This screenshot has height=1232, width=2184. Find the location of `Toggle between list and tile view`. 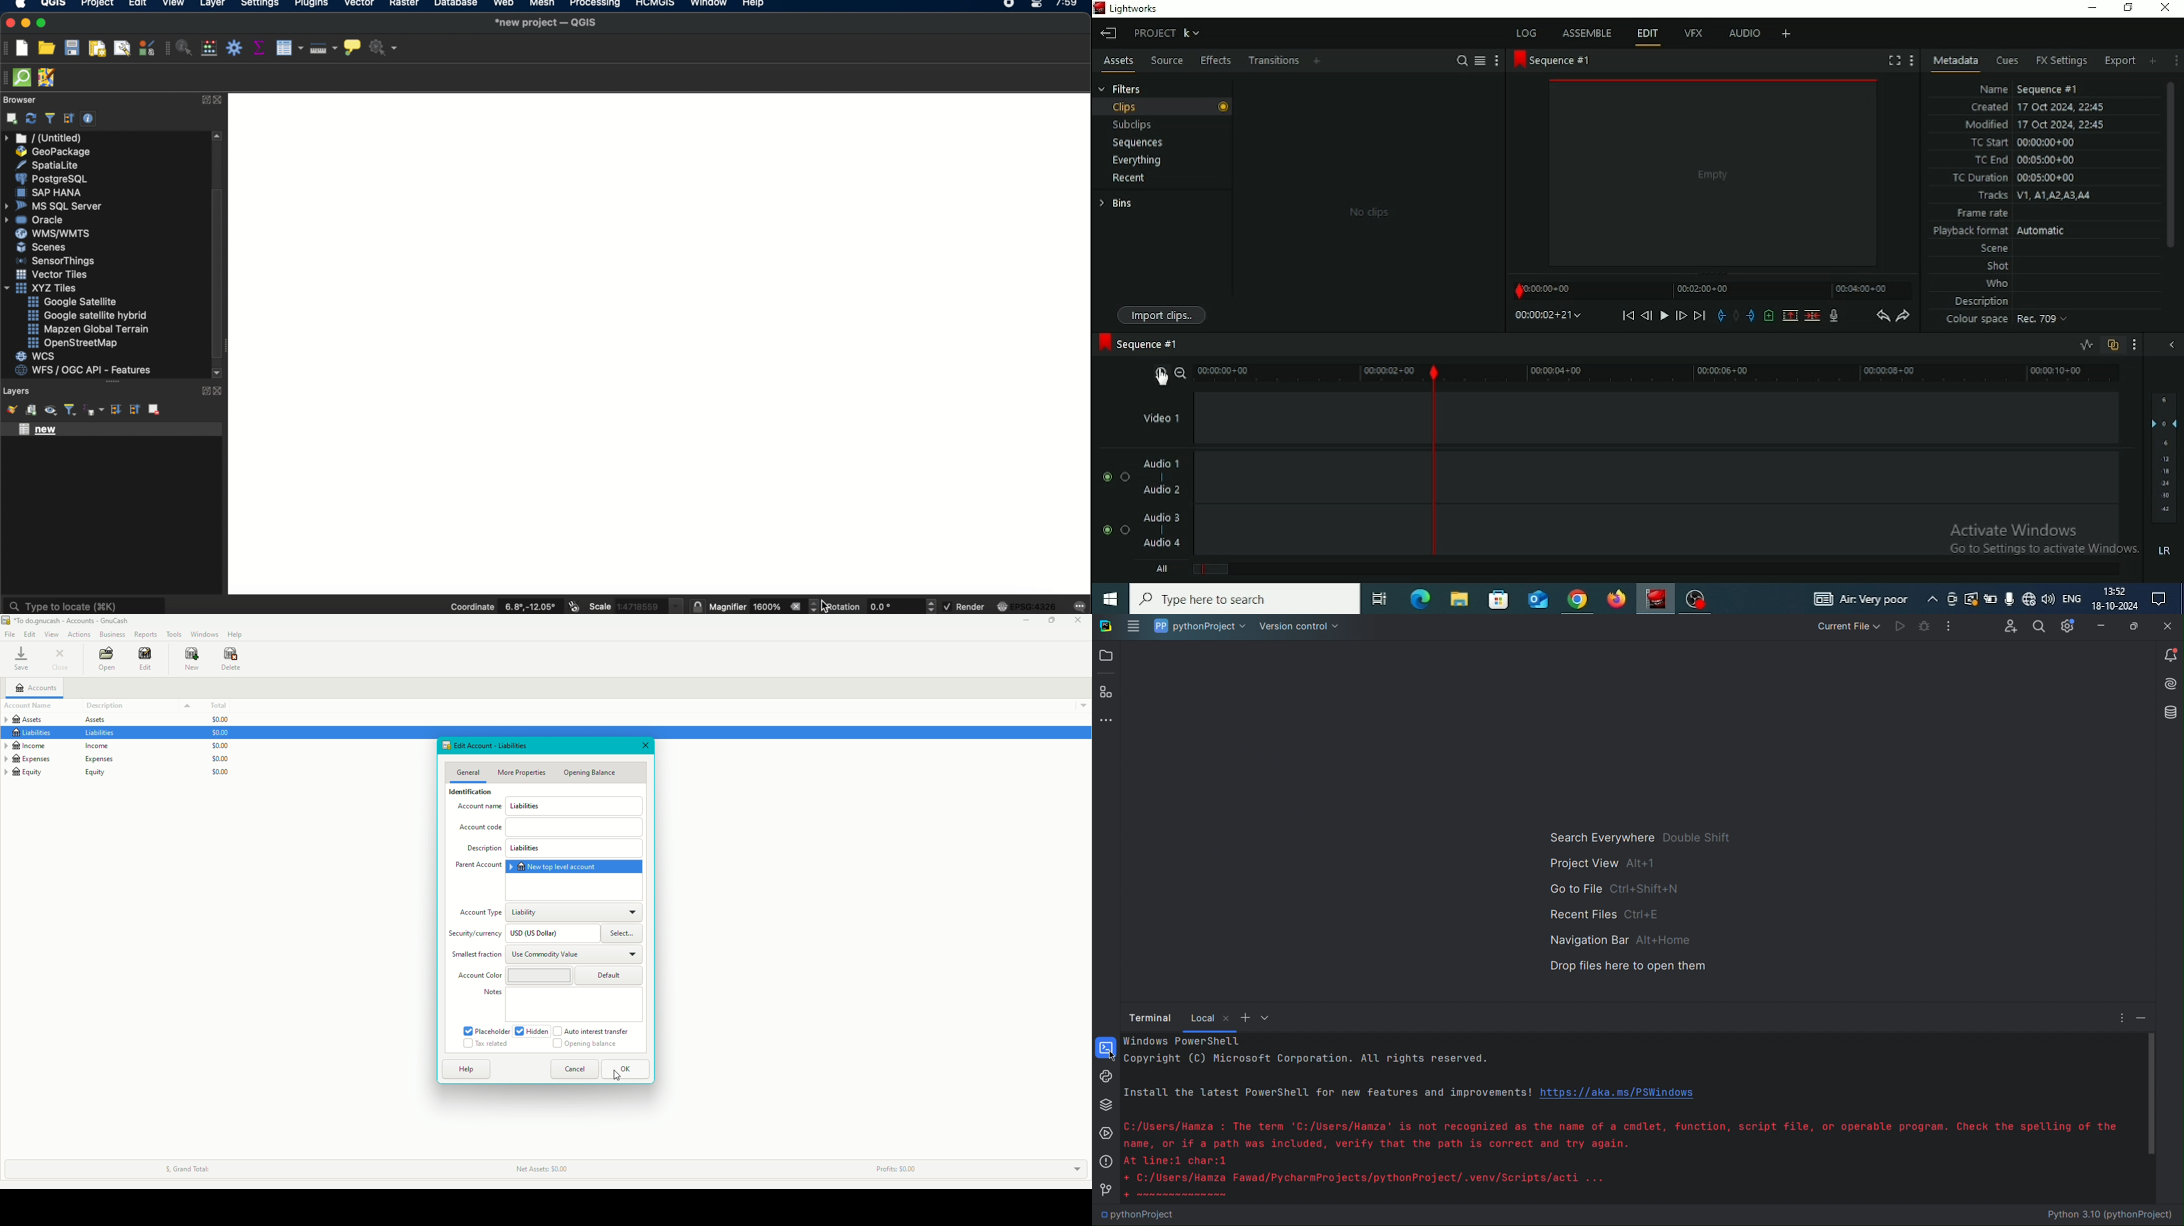

Toggle between list and tile view is located at coordinates (1480, 61).